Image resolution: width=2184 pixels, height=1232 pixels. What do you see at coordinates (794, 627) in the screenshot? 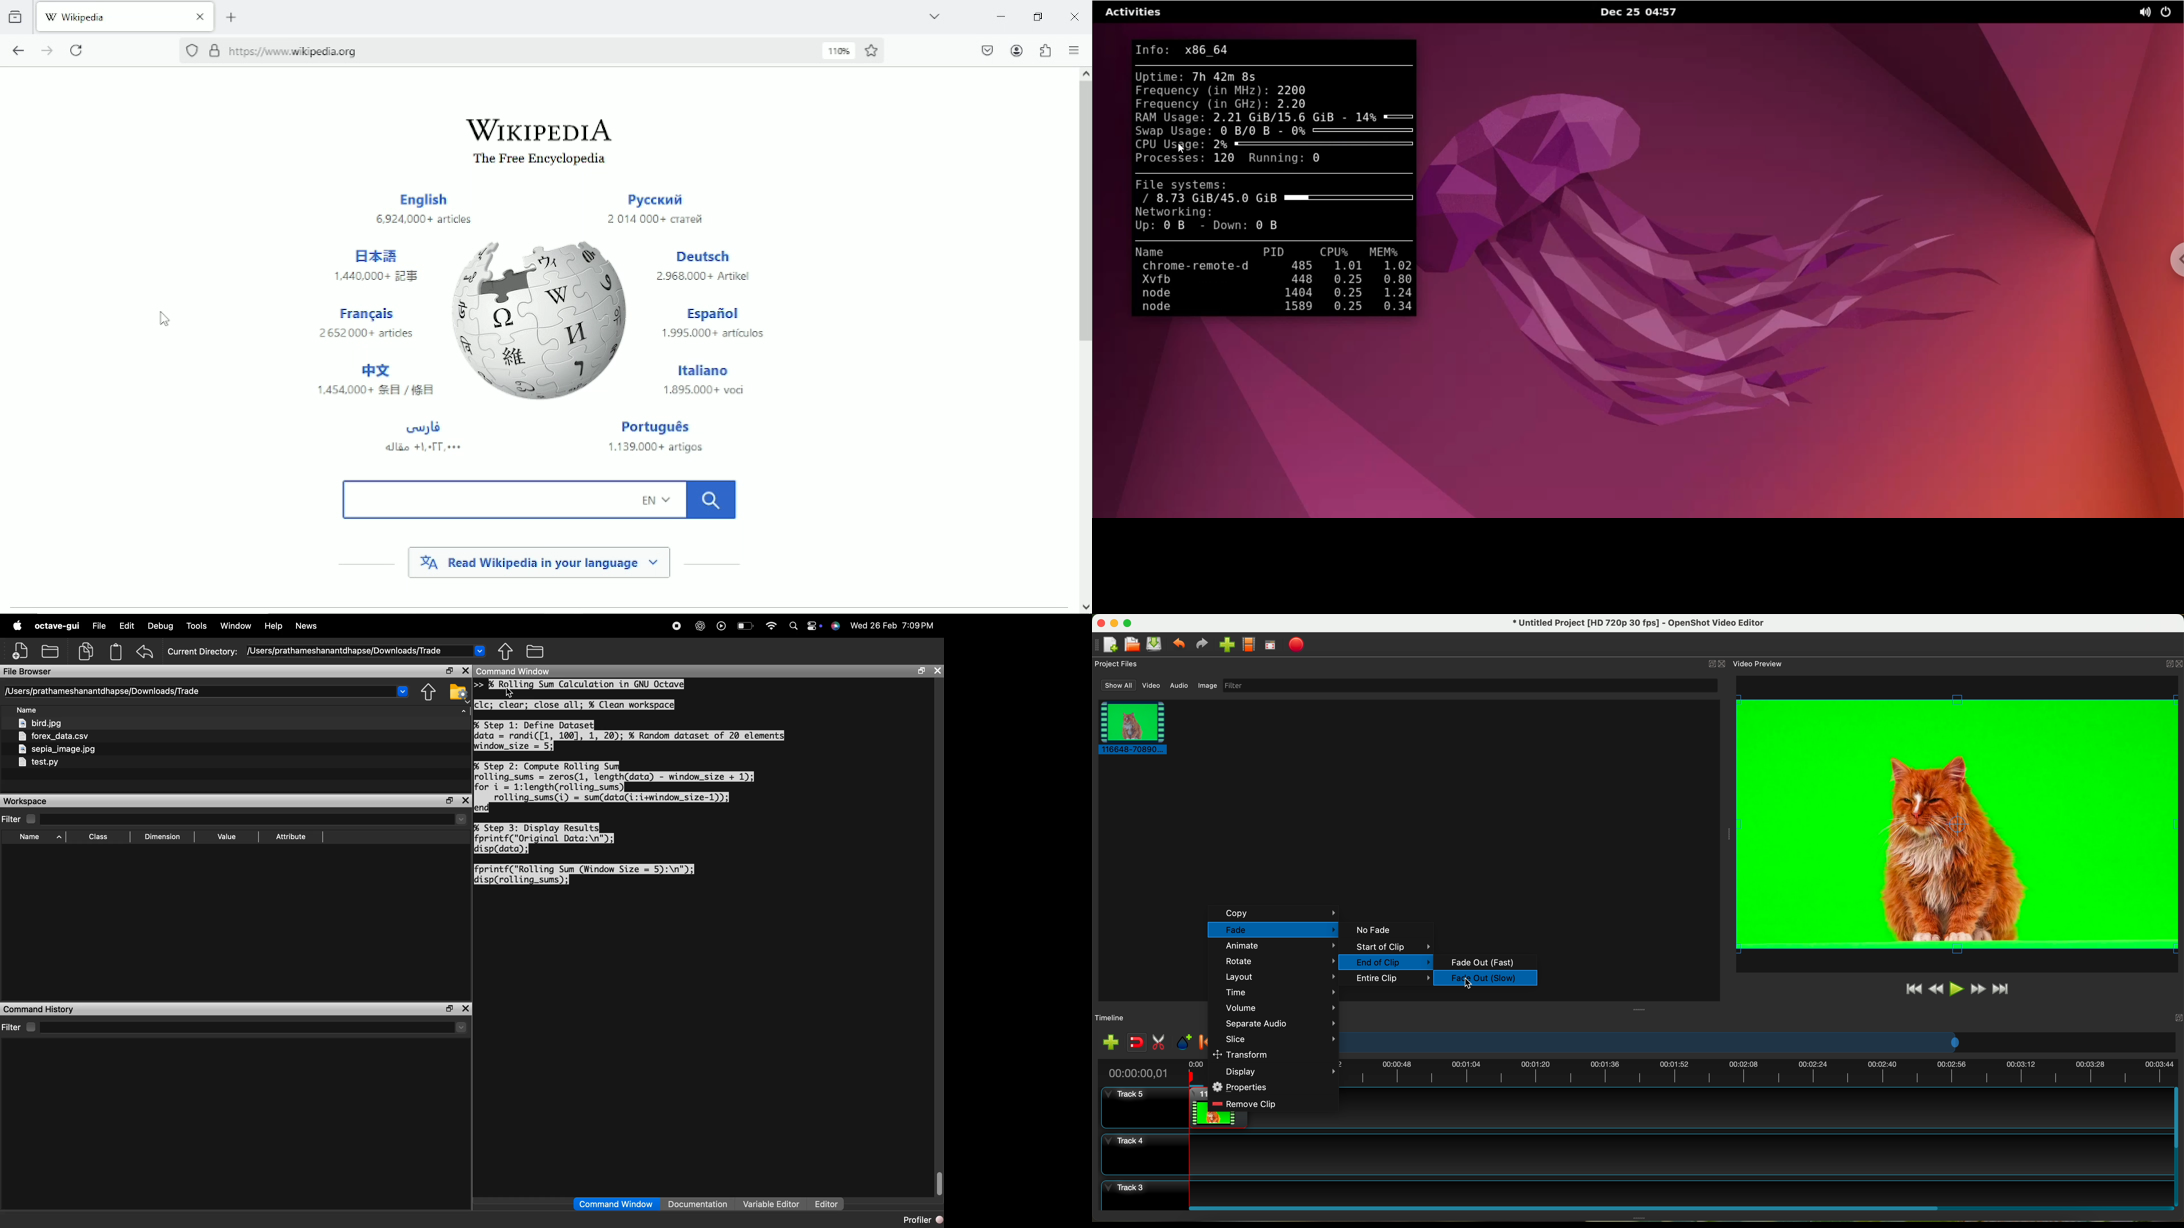
I see `search` at bounding box center [794, 627].